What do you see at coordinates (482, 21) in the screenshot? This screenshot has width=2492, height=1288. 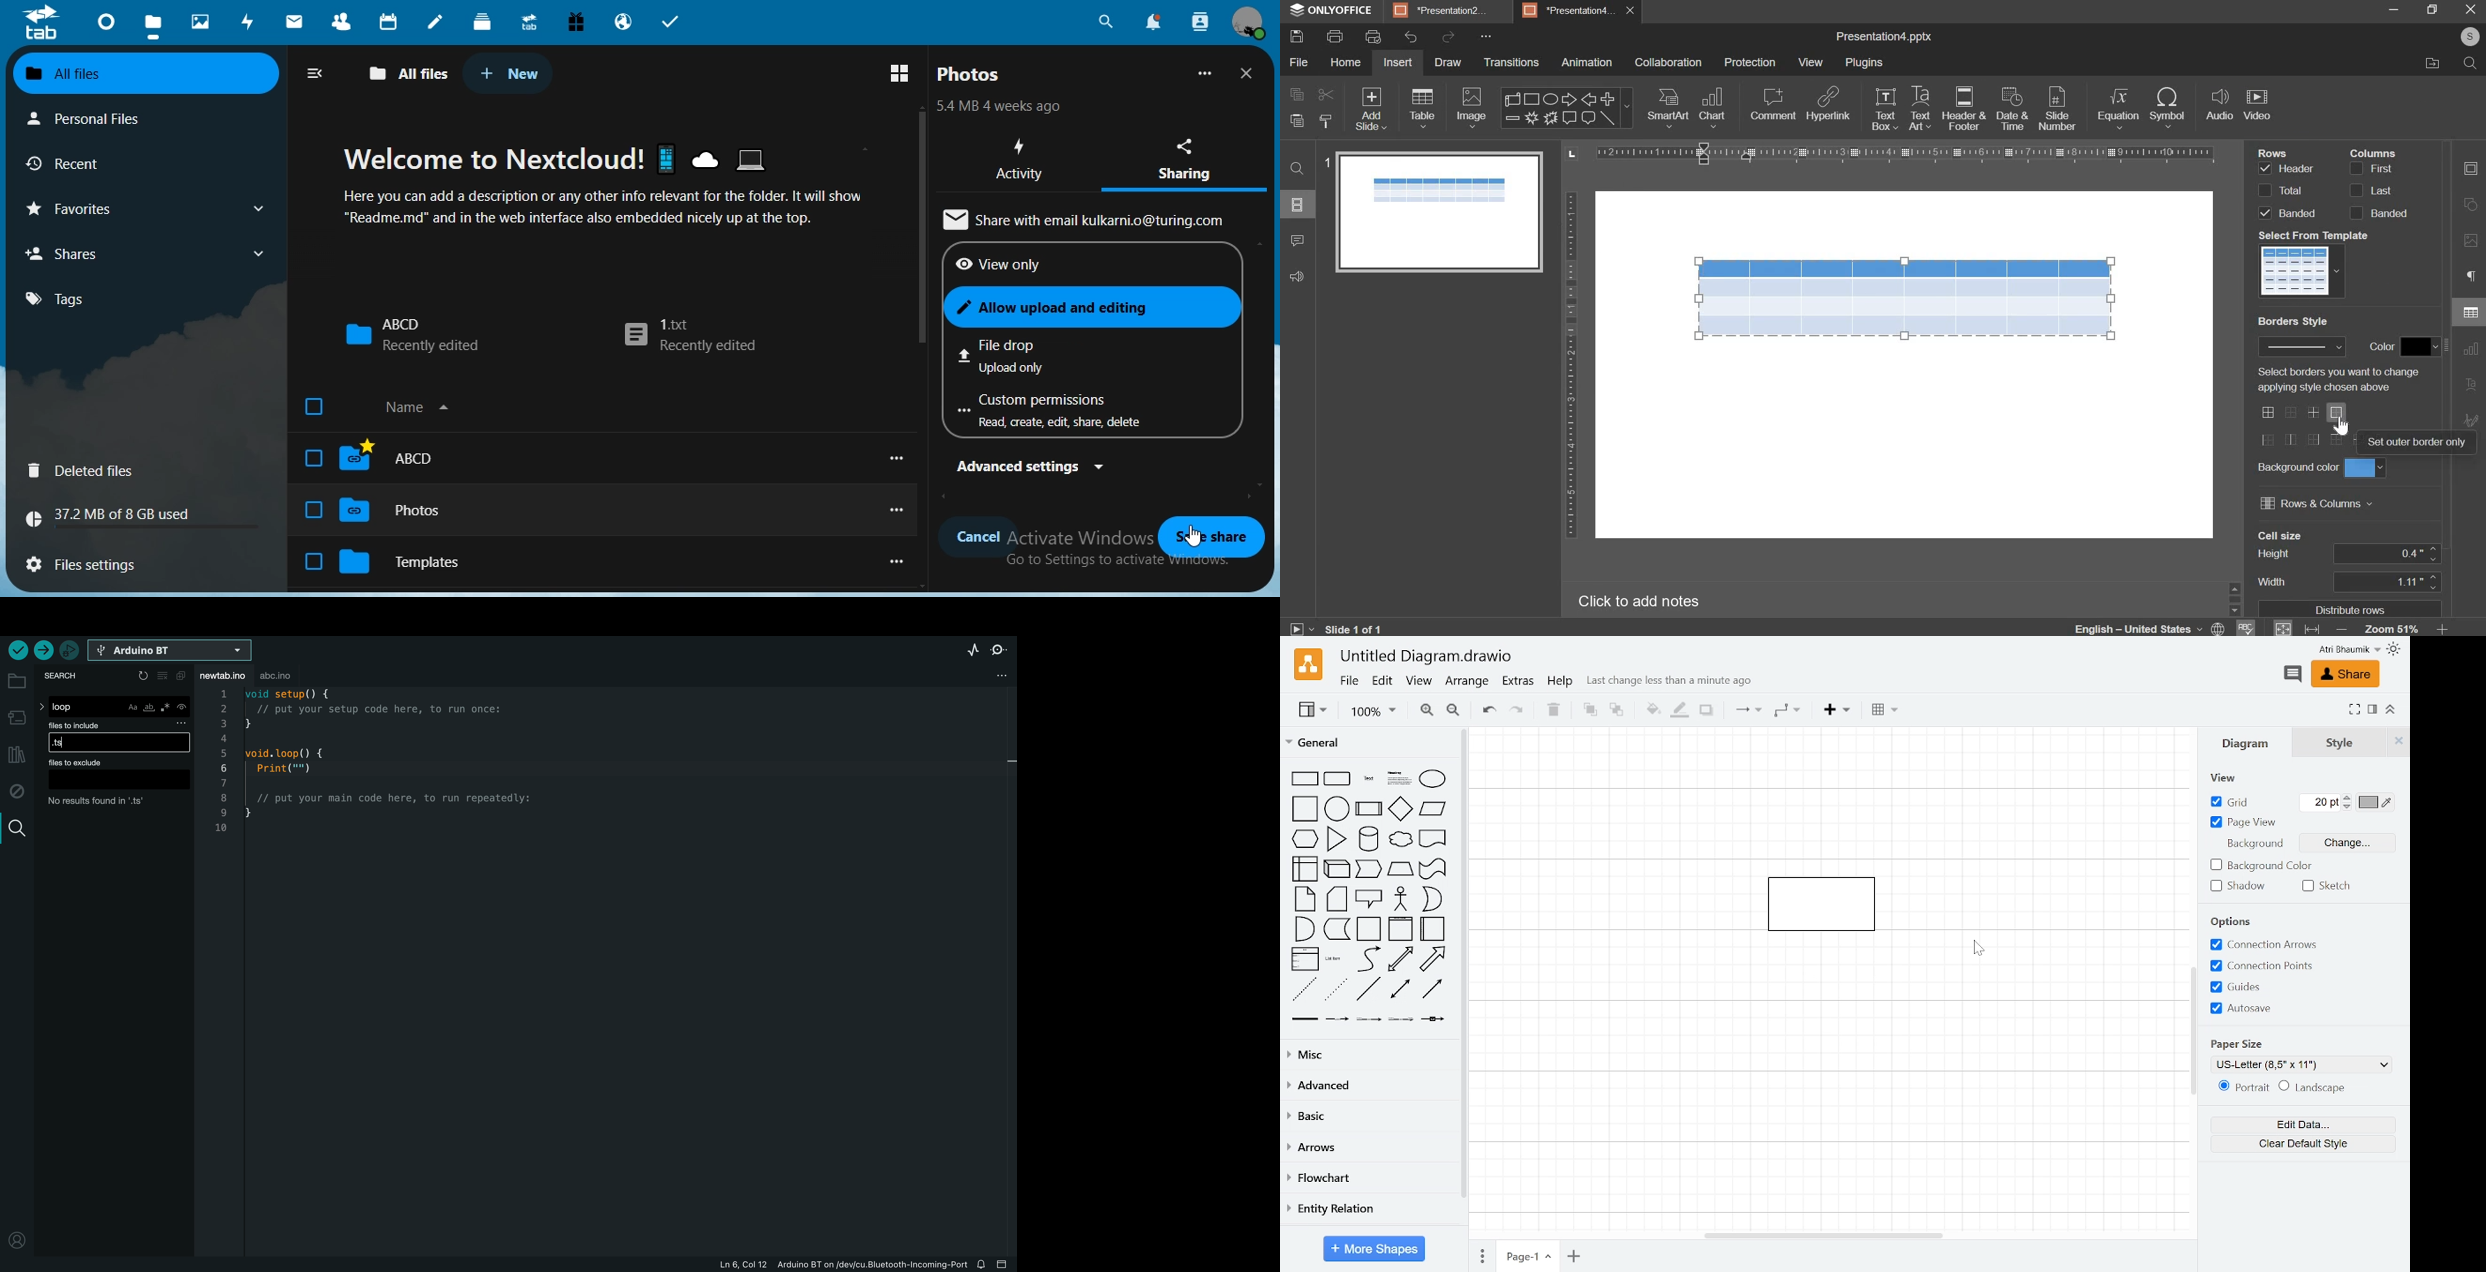 I see `deck` at bounding box center [482, 21].